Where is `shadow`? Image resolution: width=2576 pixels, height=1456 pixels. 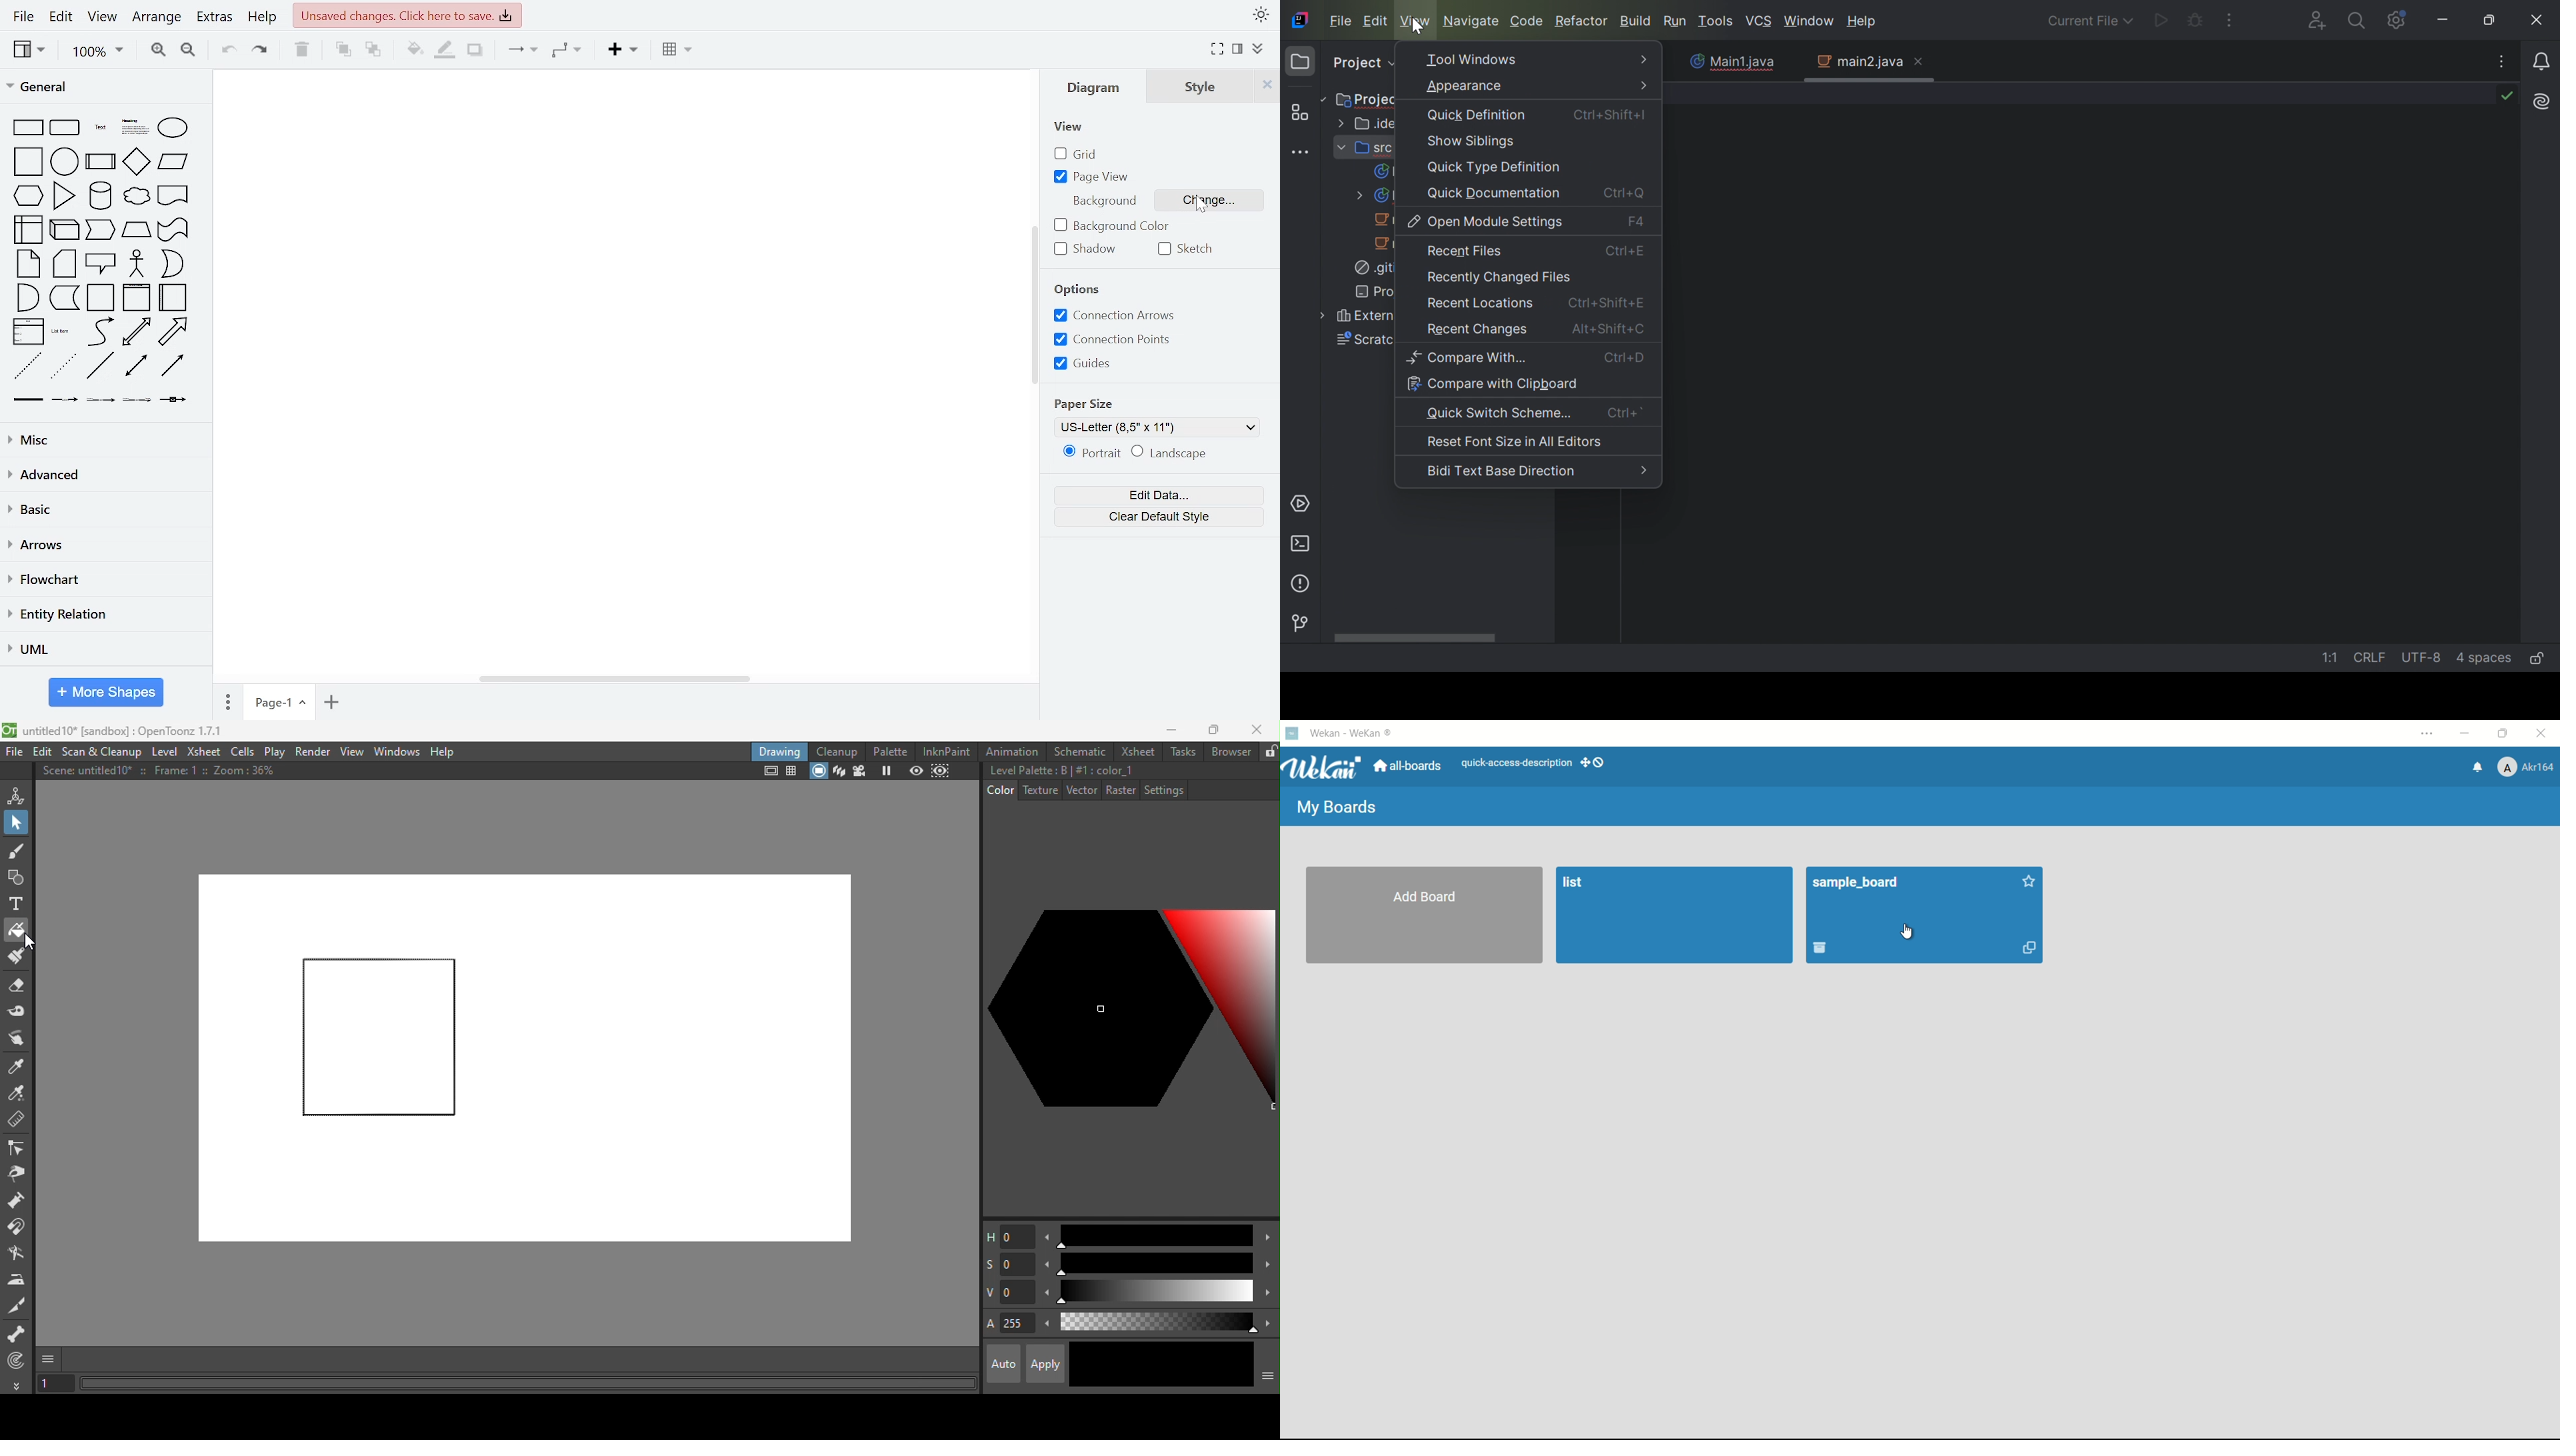
shadow is located at coordinates (1082, 250).